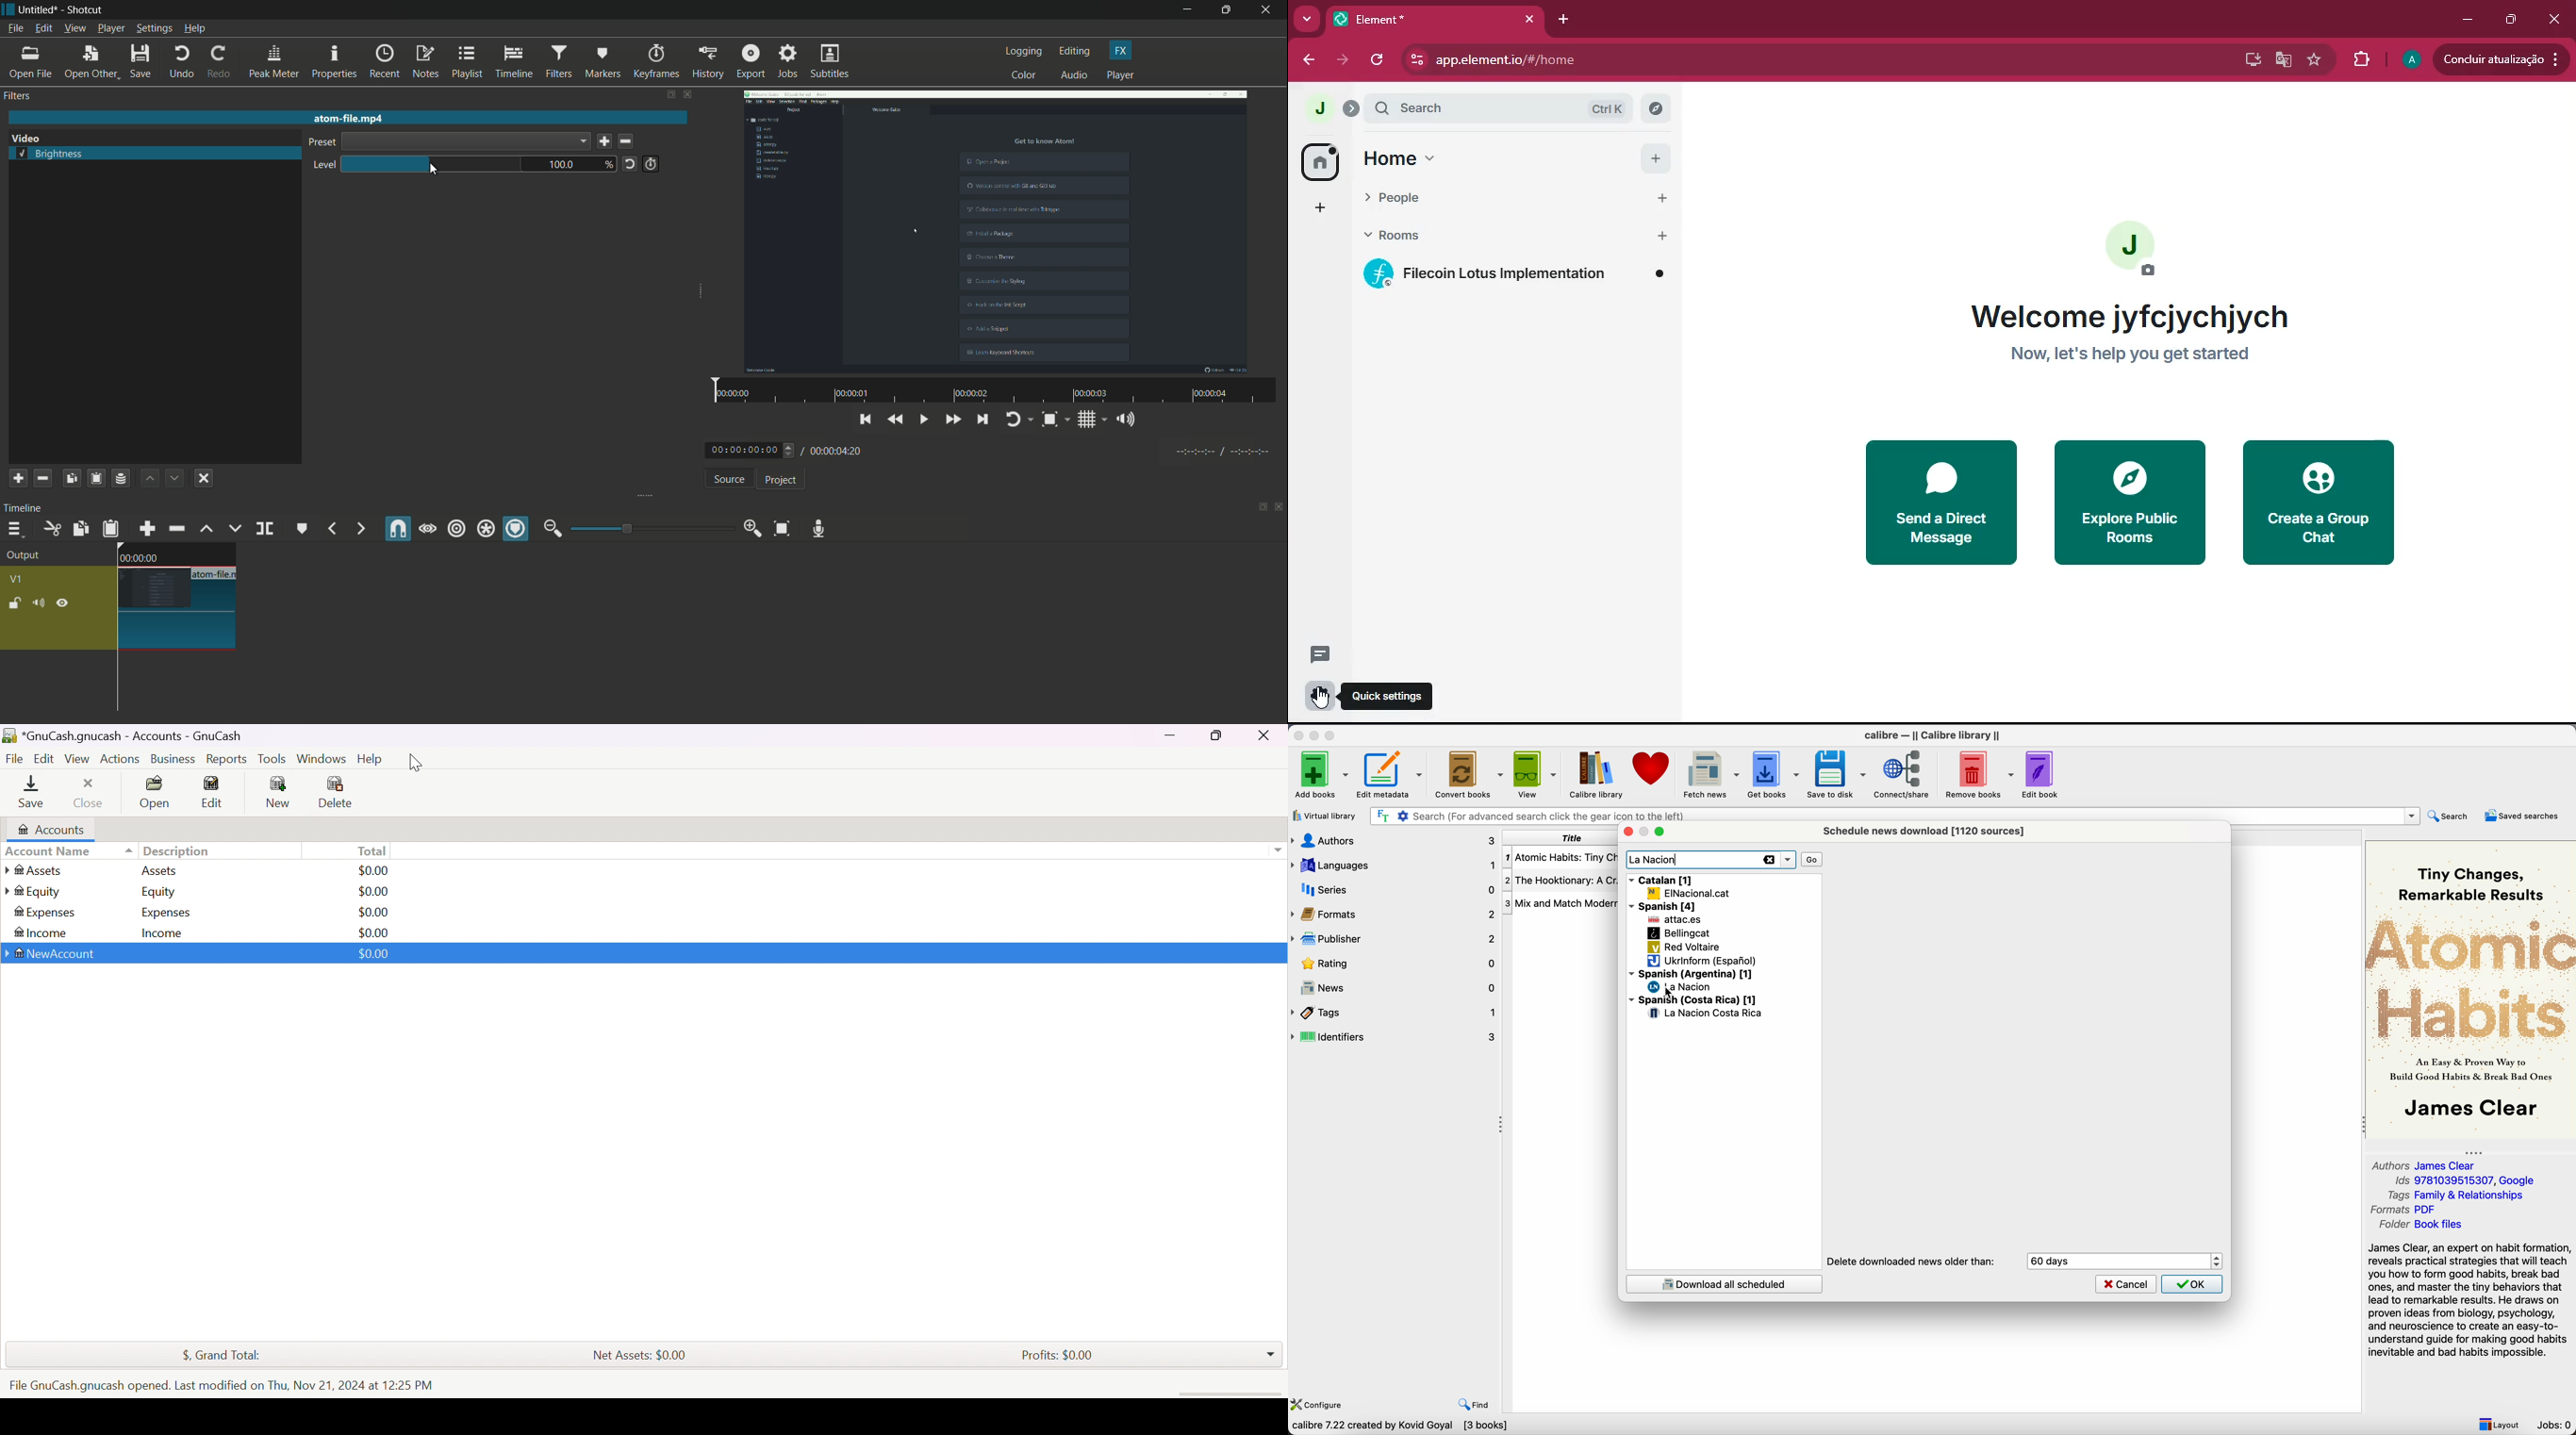 Image resolution: width=2576 pixels, height=1456 pixels. What do you see at coordinates (1320, 653) in the screenshot?
I see `conversation` at bounding box center [1320, 653].